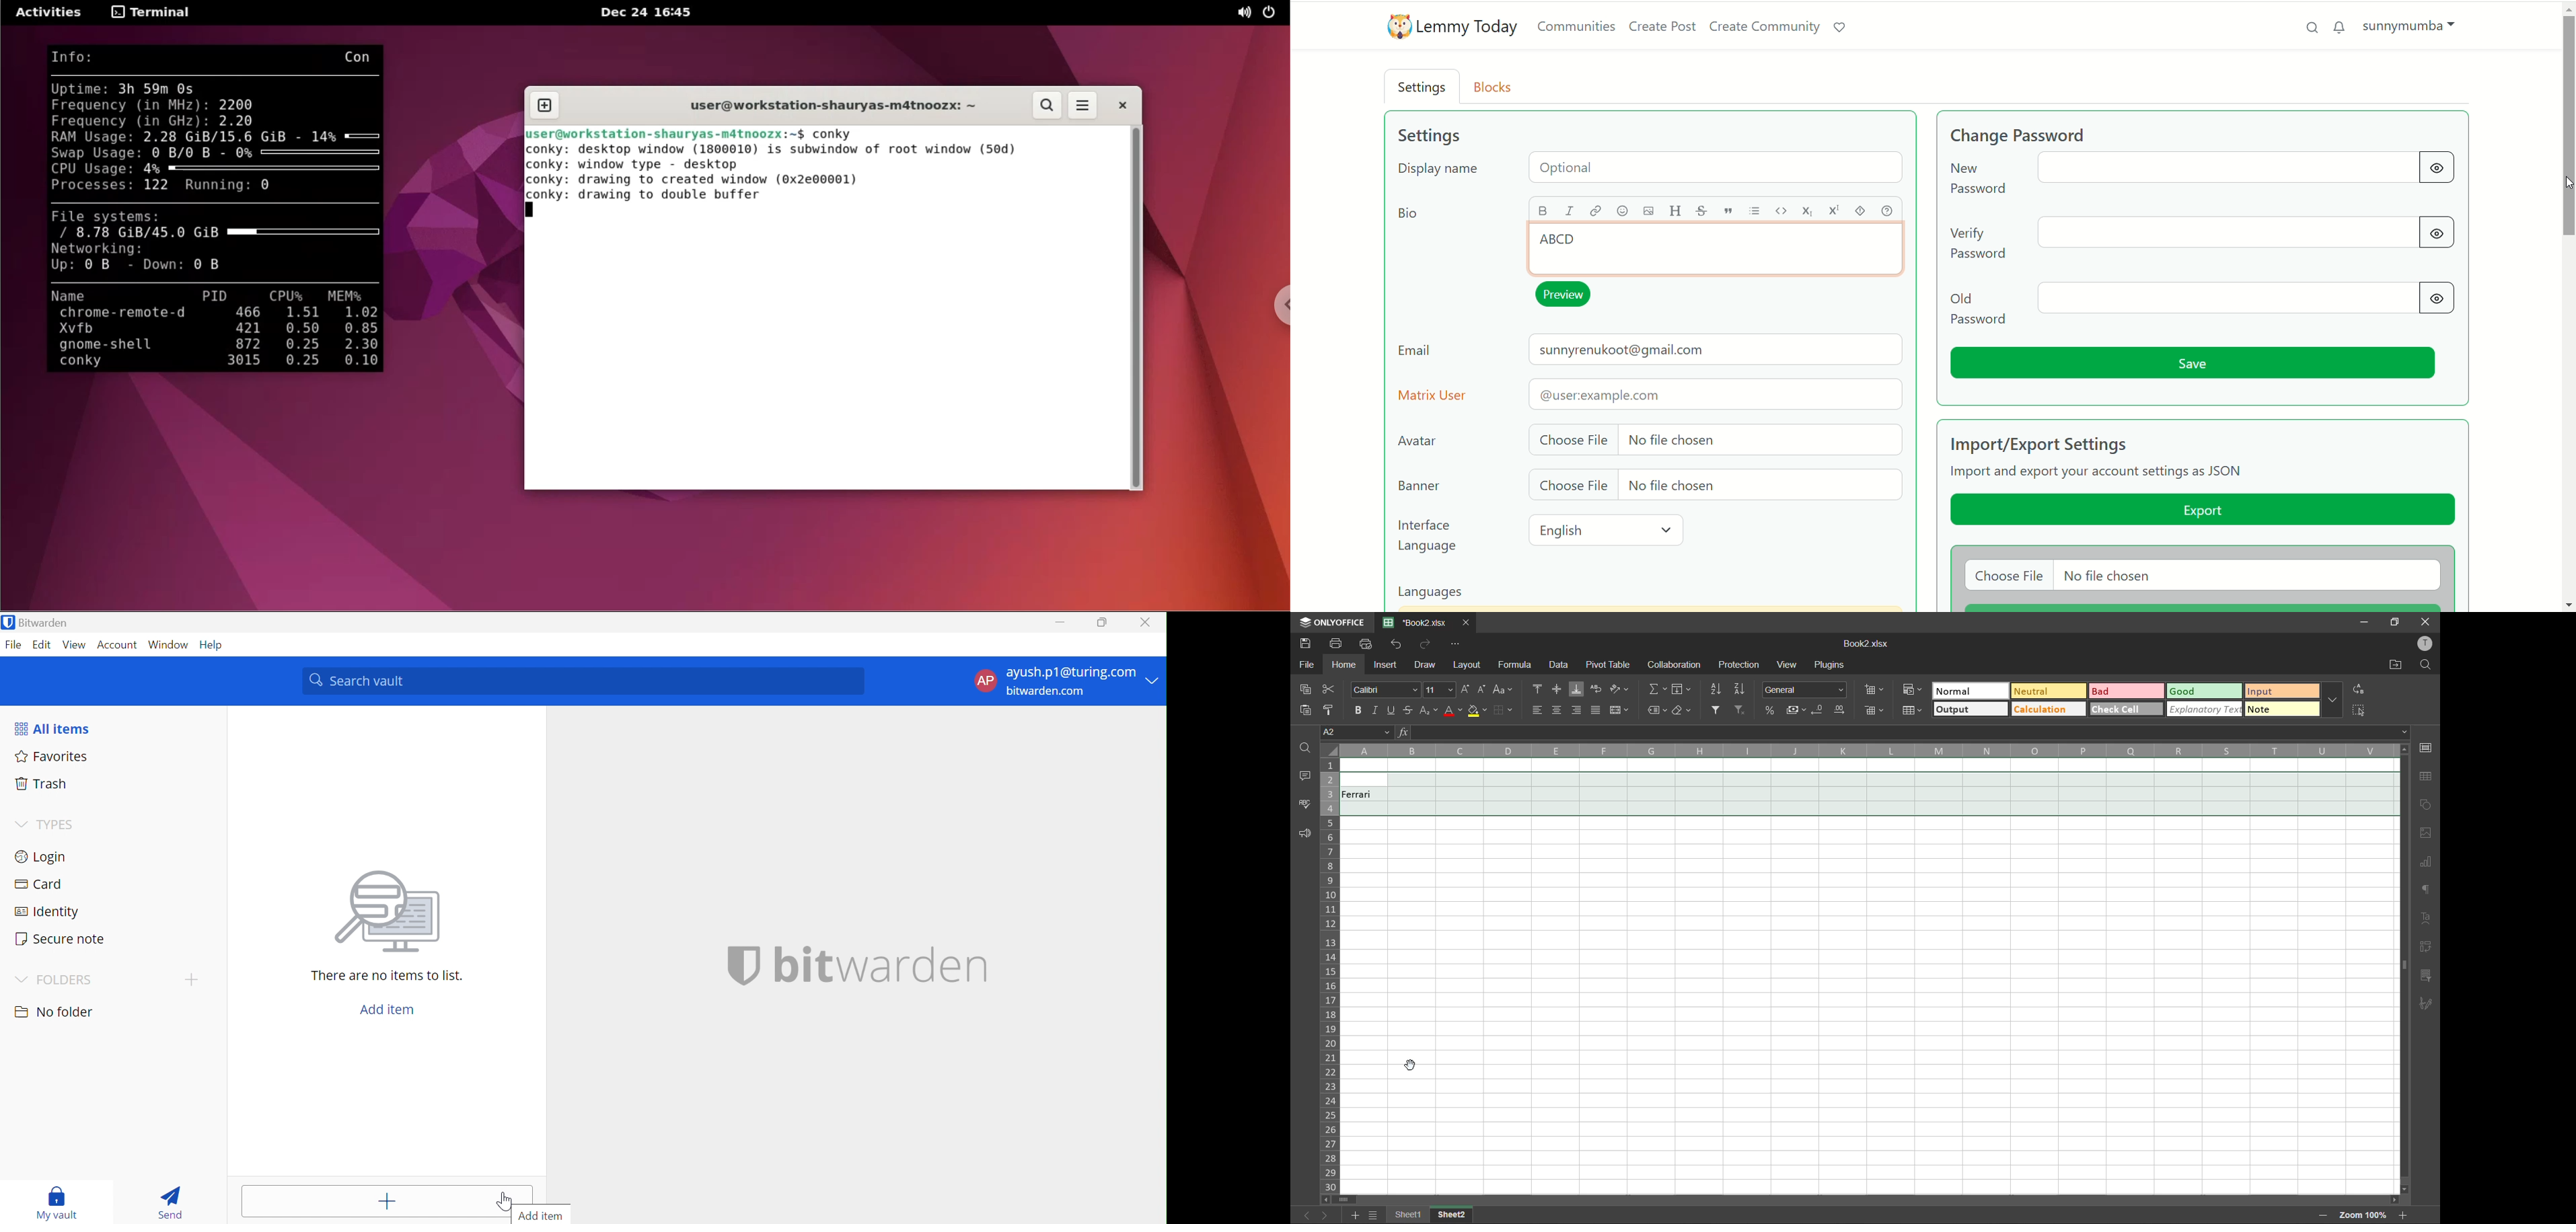  Describe the element at coordinates (2126, 708) in the screenshot. I see `check cell` at that location.